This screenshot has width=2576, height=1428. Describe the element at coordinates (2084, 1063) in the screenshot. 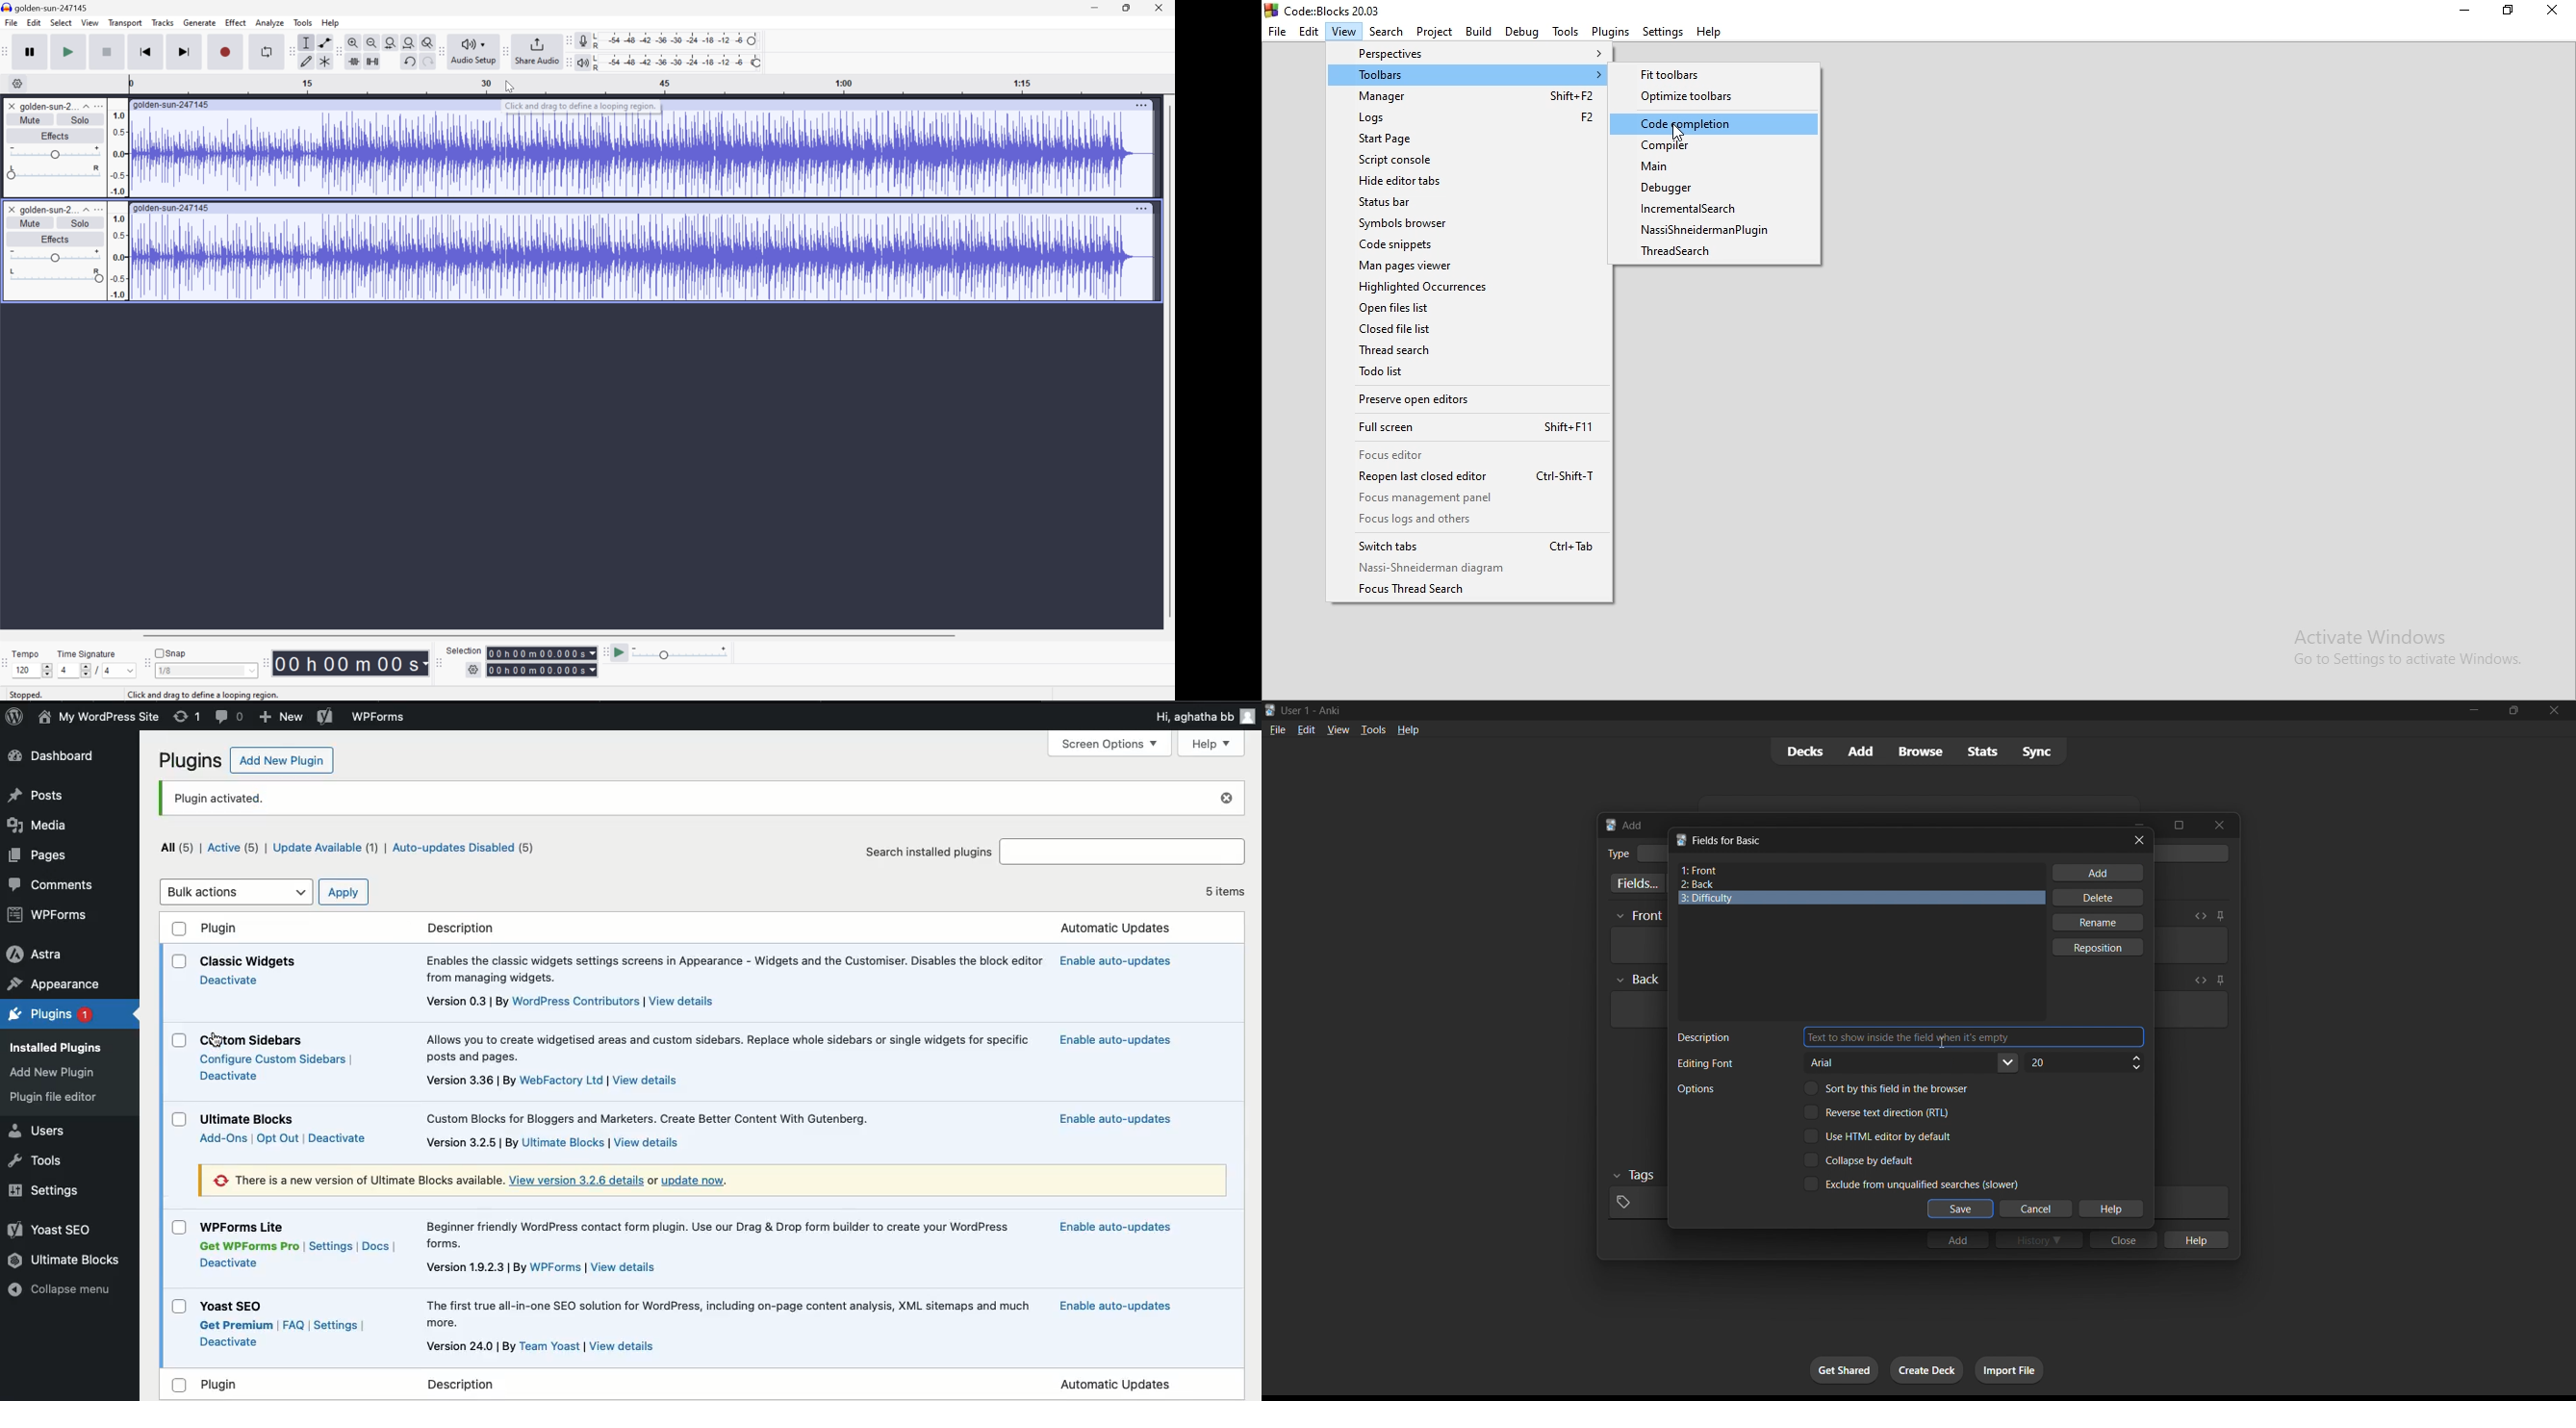

I see `field font size` at that location.